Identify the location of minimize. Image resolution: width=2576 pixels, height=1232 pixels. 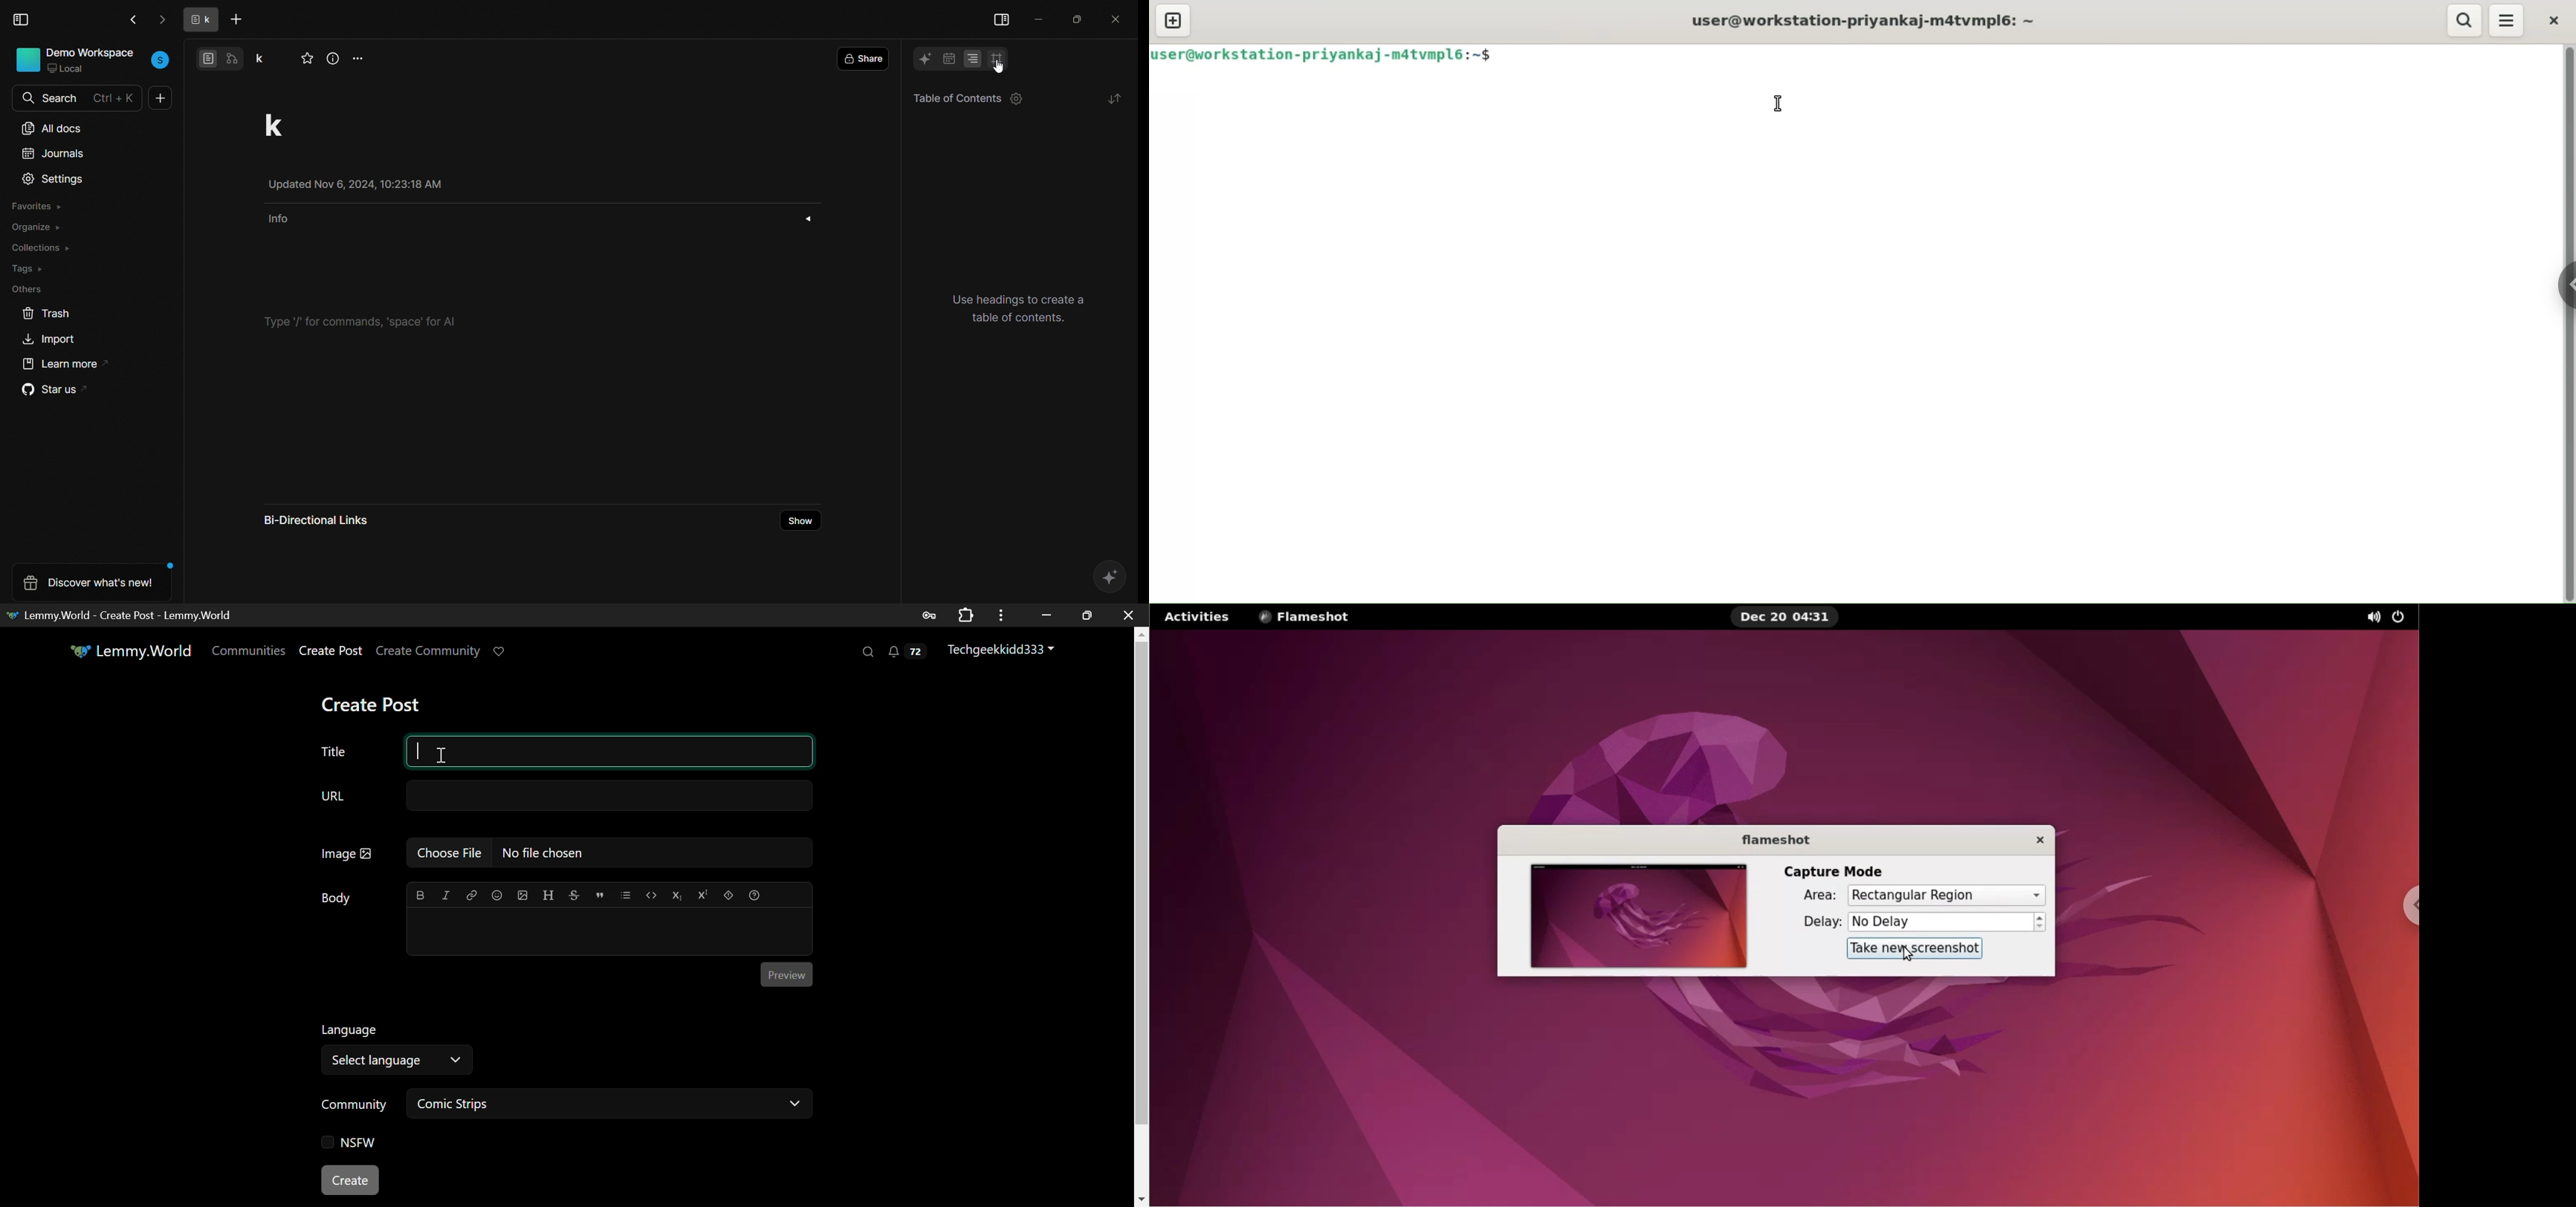
(1042, 18).